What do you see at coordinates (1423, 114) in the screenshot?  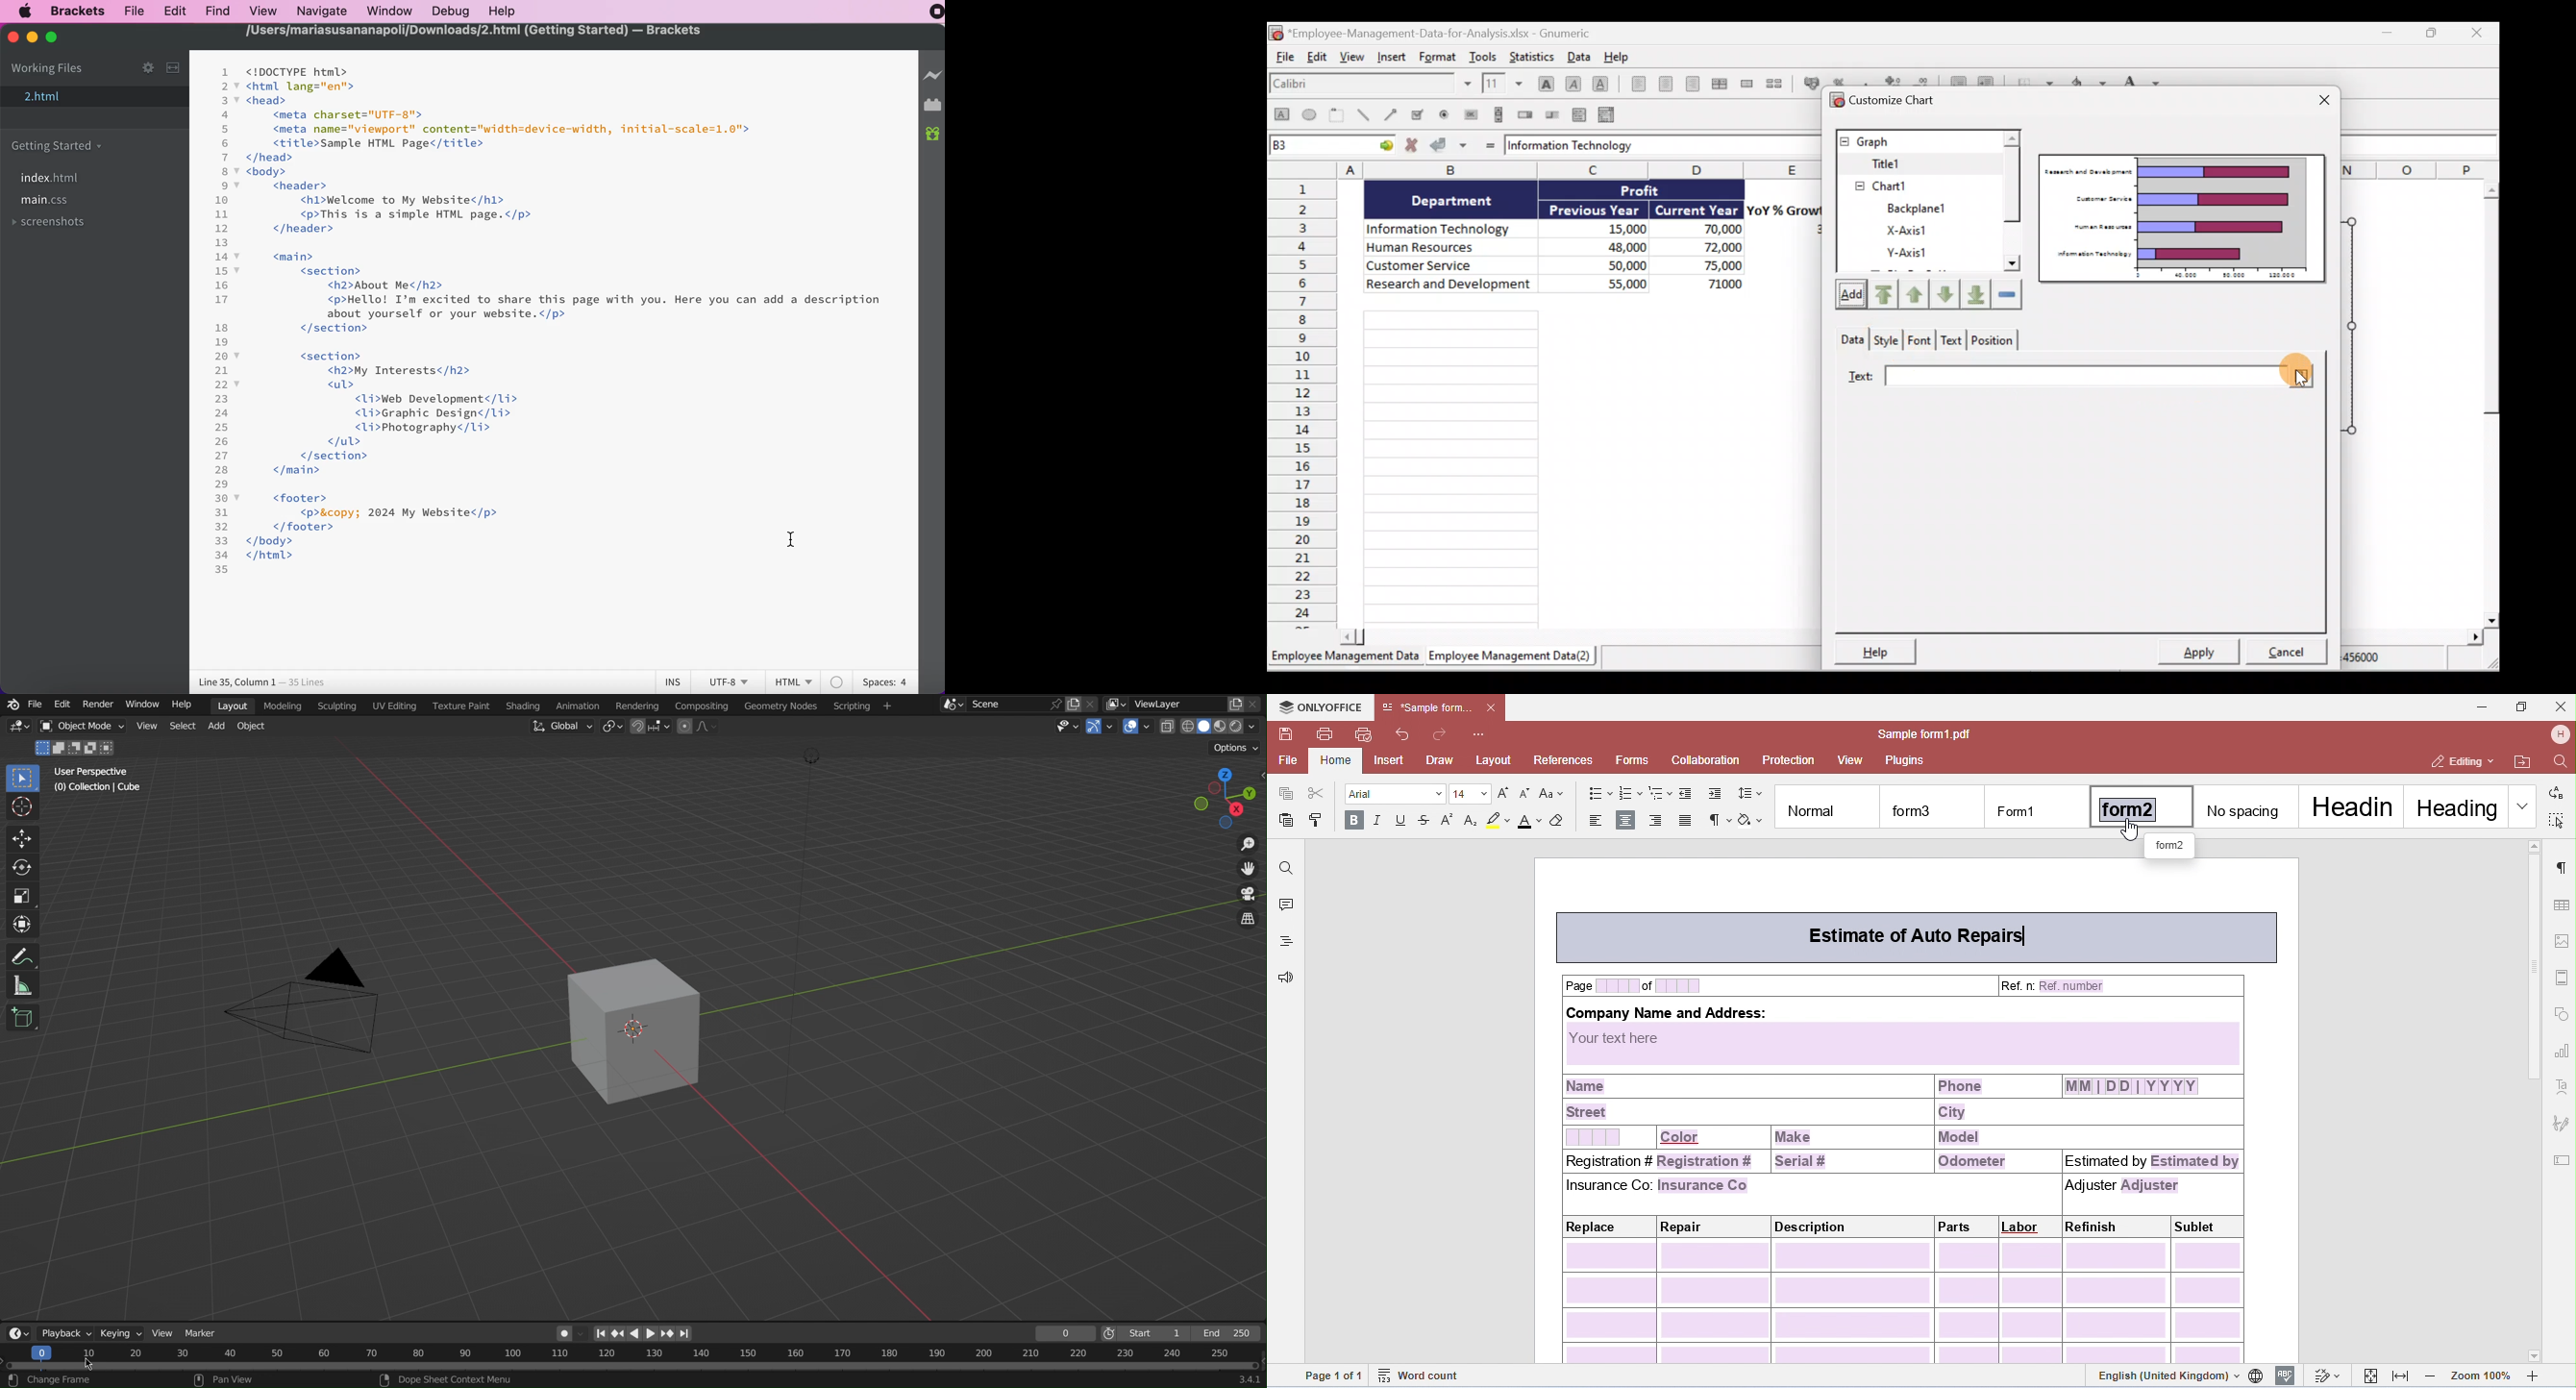 I see `Create a checkbox` at bounding box center [1423, 114].